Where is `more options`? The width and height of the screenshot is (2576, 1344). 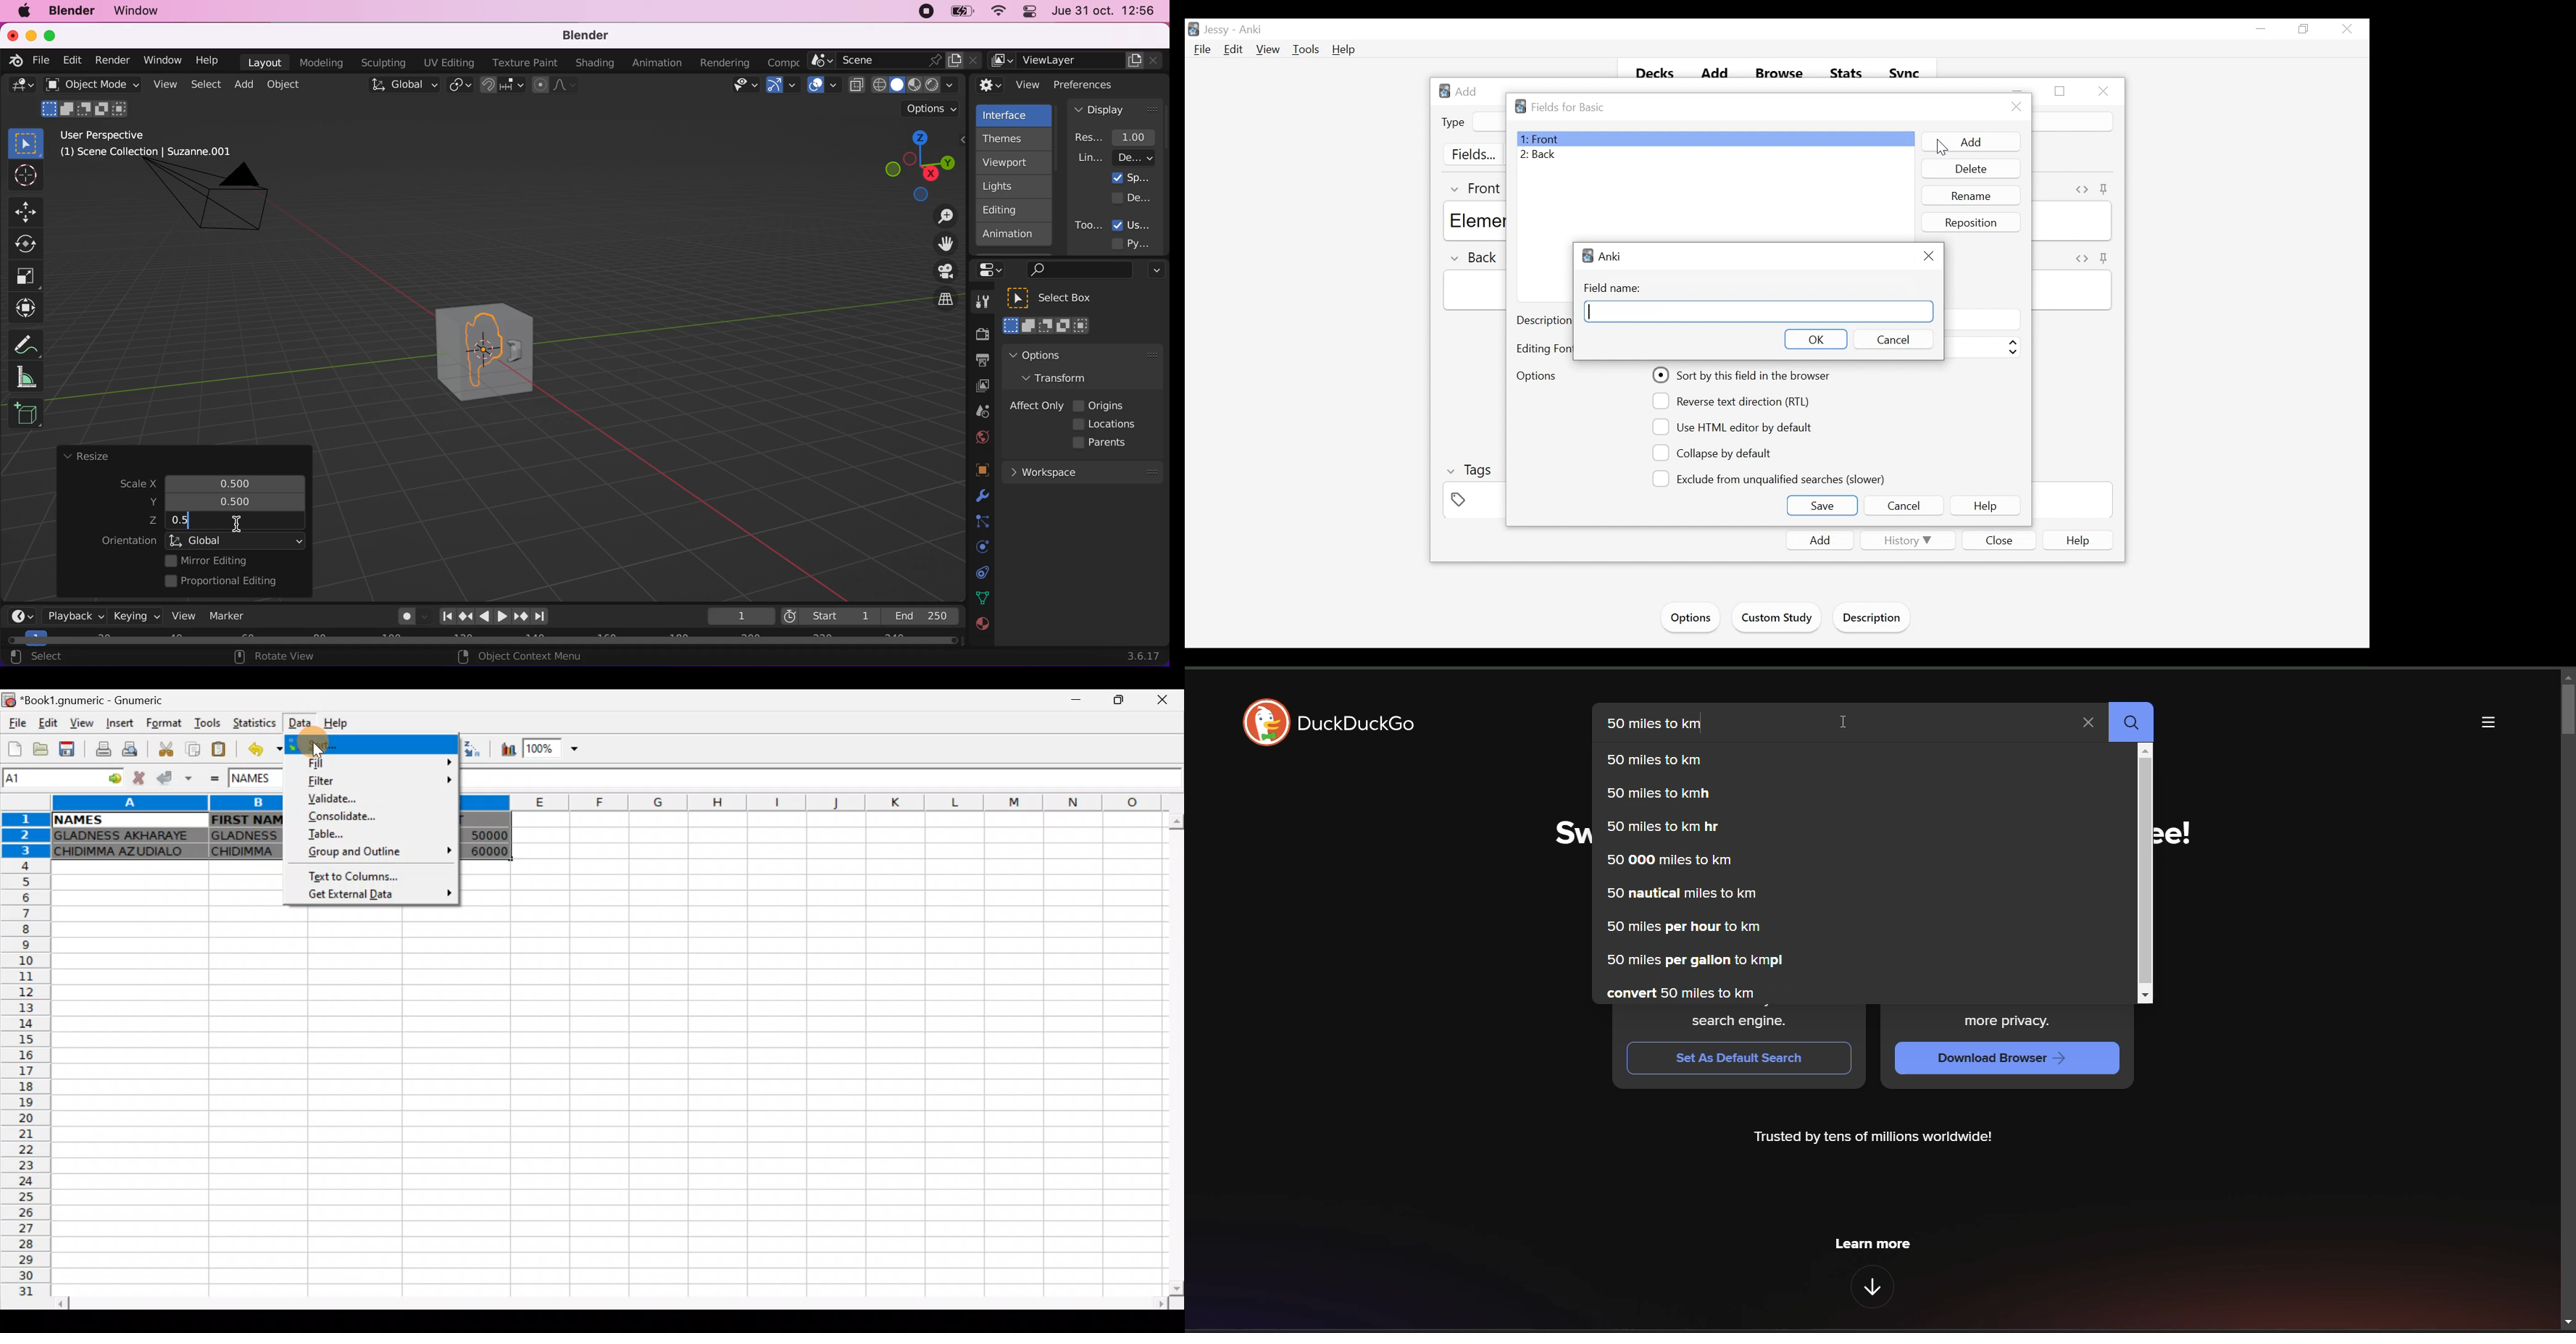
more options is located at coordinates (2485, 722).